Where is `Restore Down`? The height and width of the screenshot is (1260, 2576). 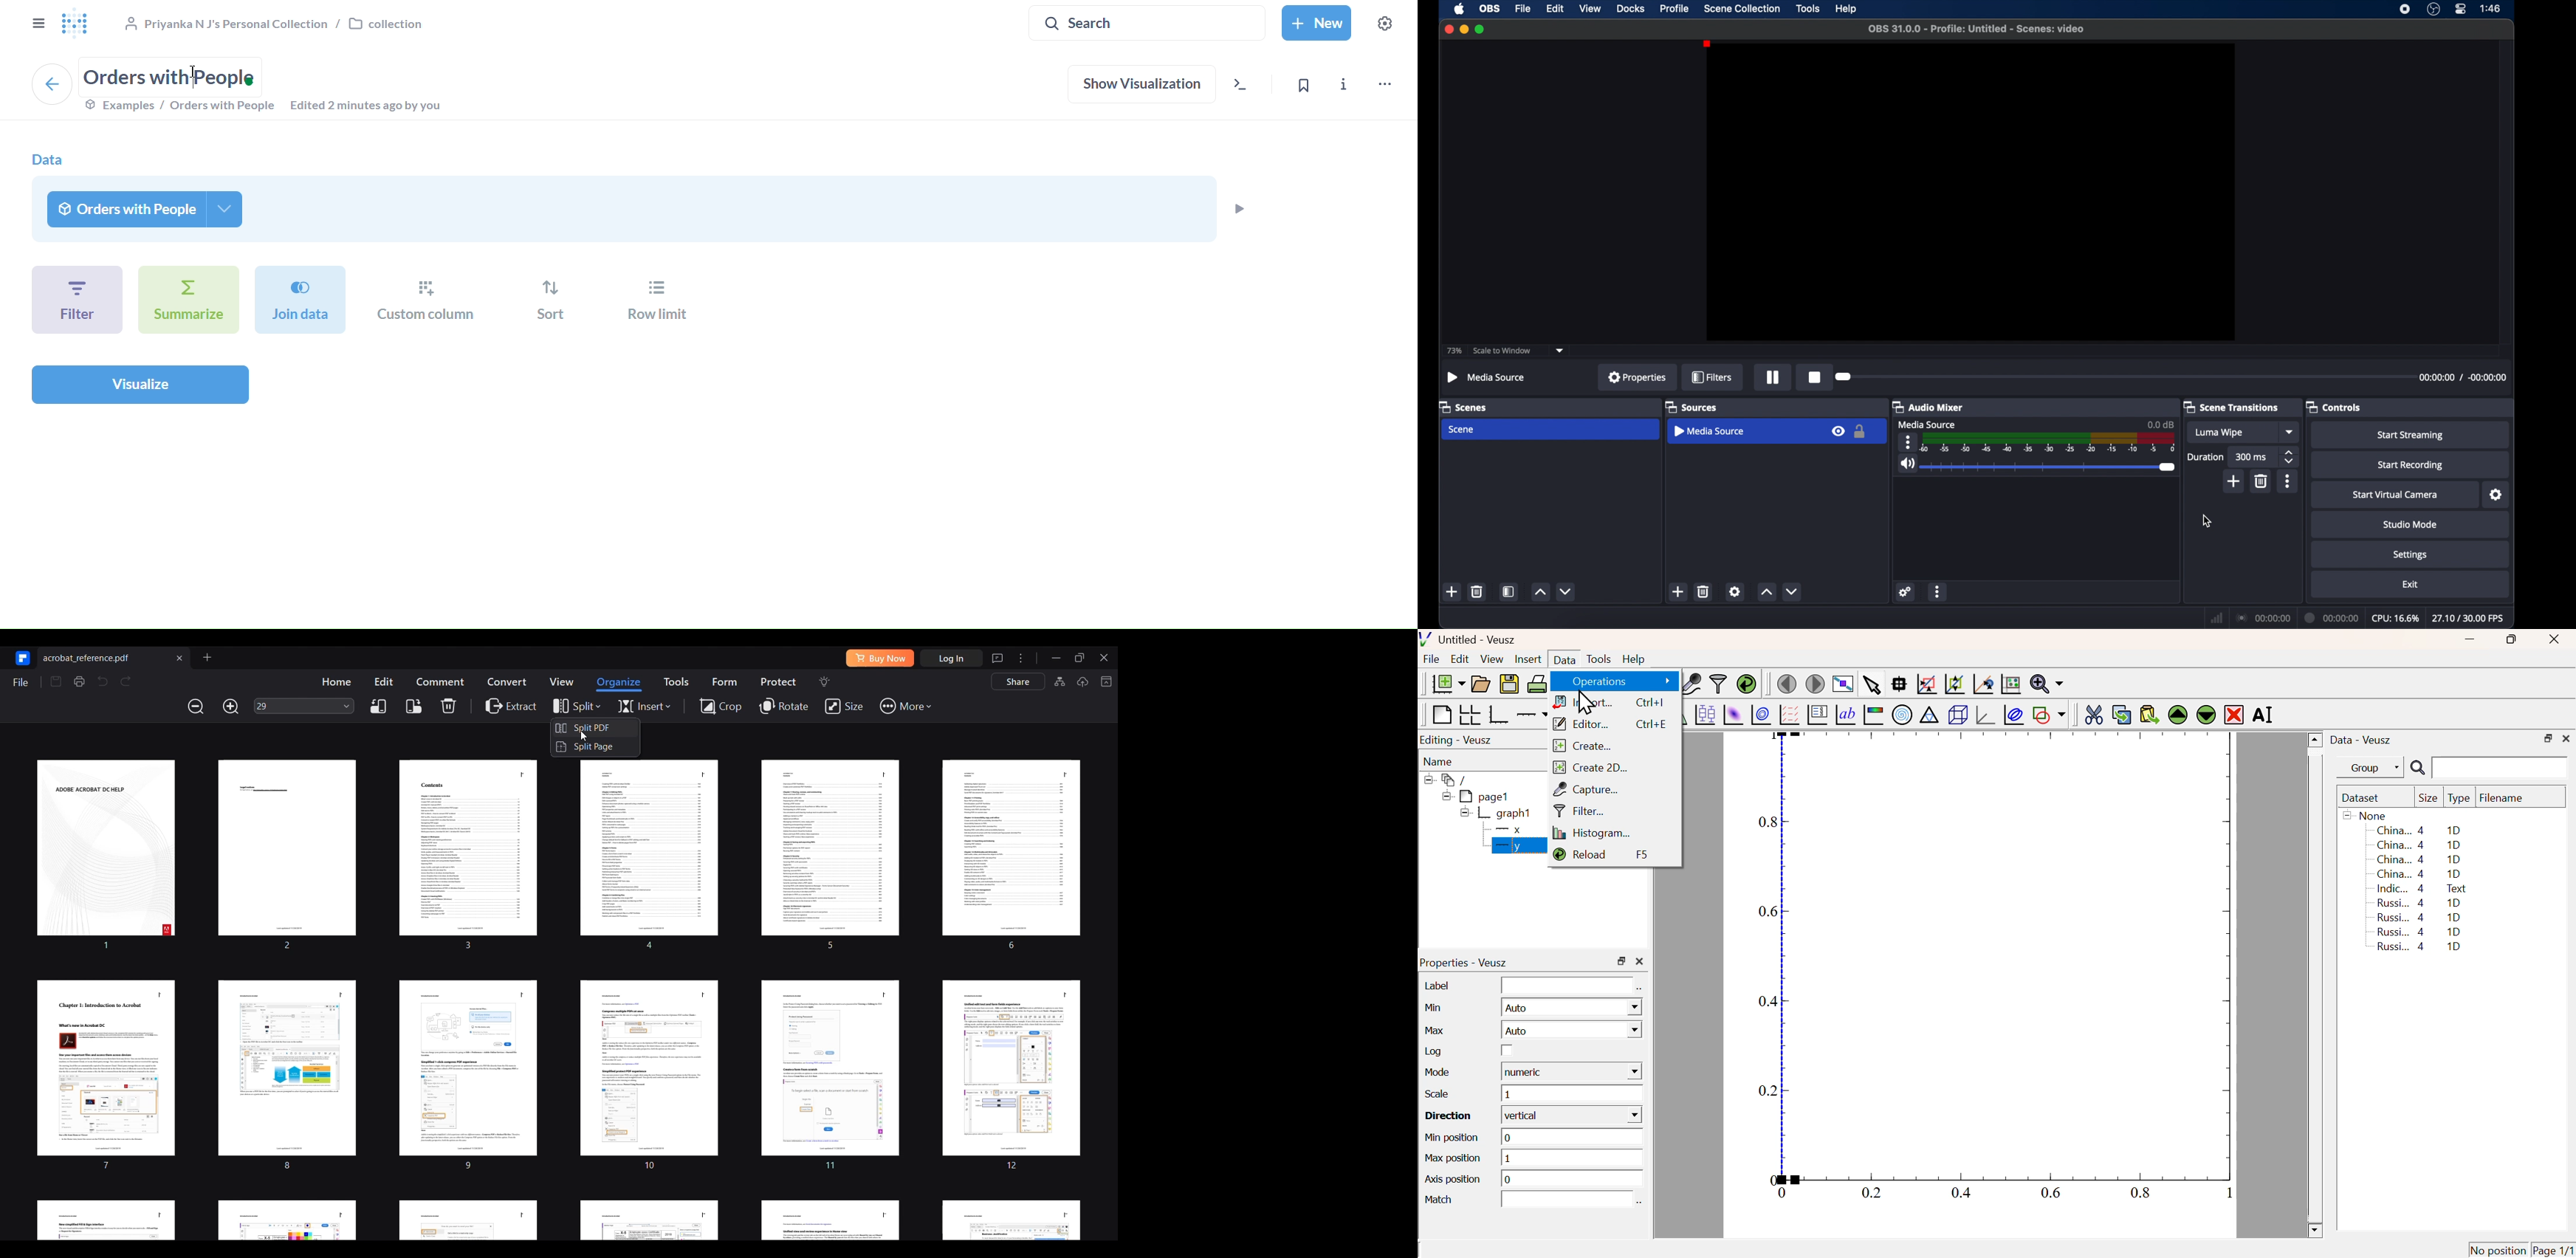 Restore Down is located at coordinates (2548, 739).